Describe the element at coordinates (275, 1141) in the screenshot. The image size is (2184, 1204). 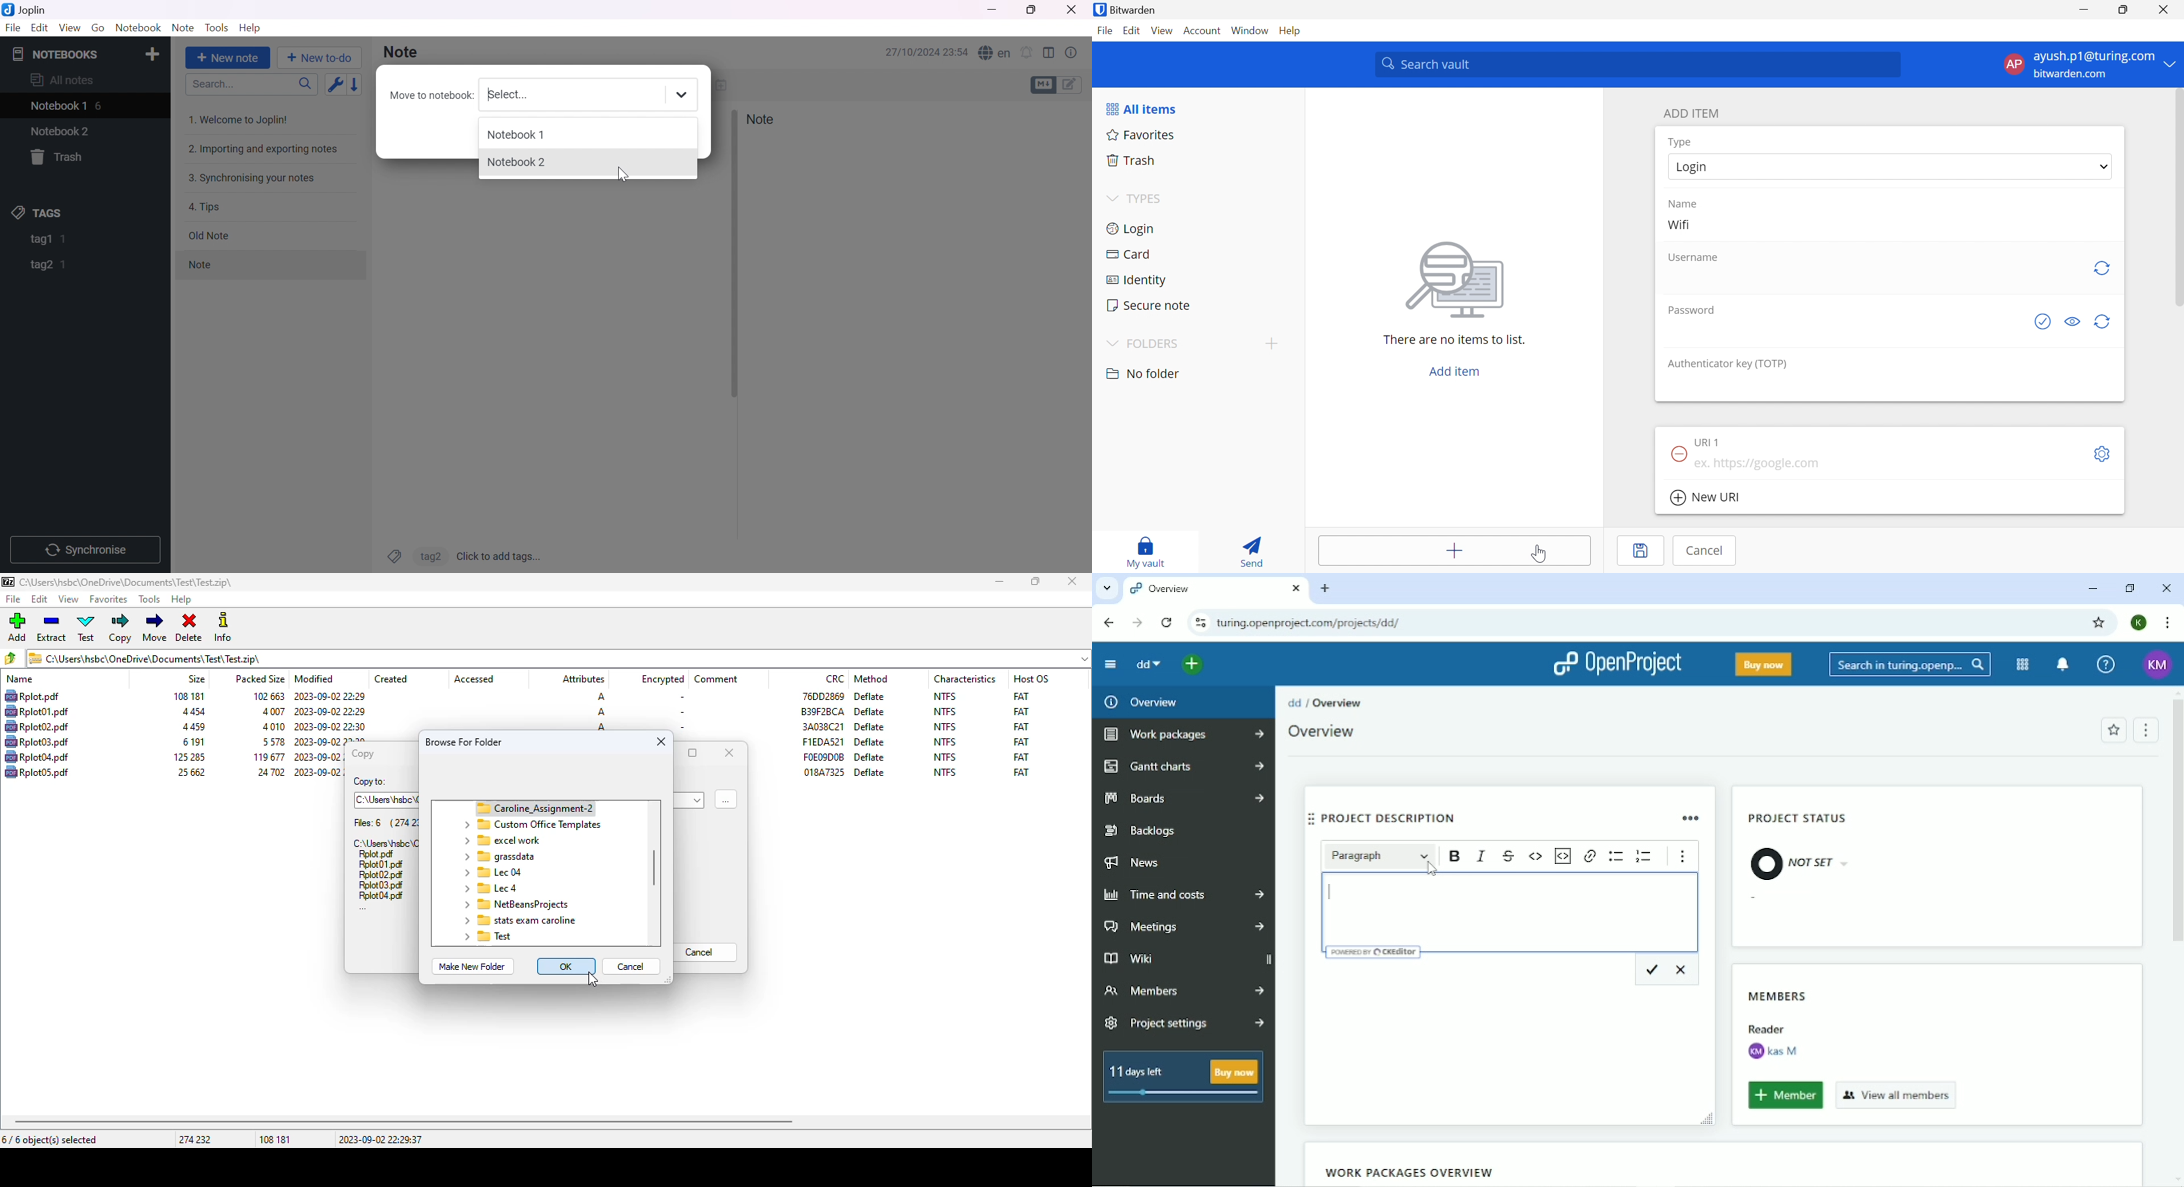
I see `108 181` at that location.